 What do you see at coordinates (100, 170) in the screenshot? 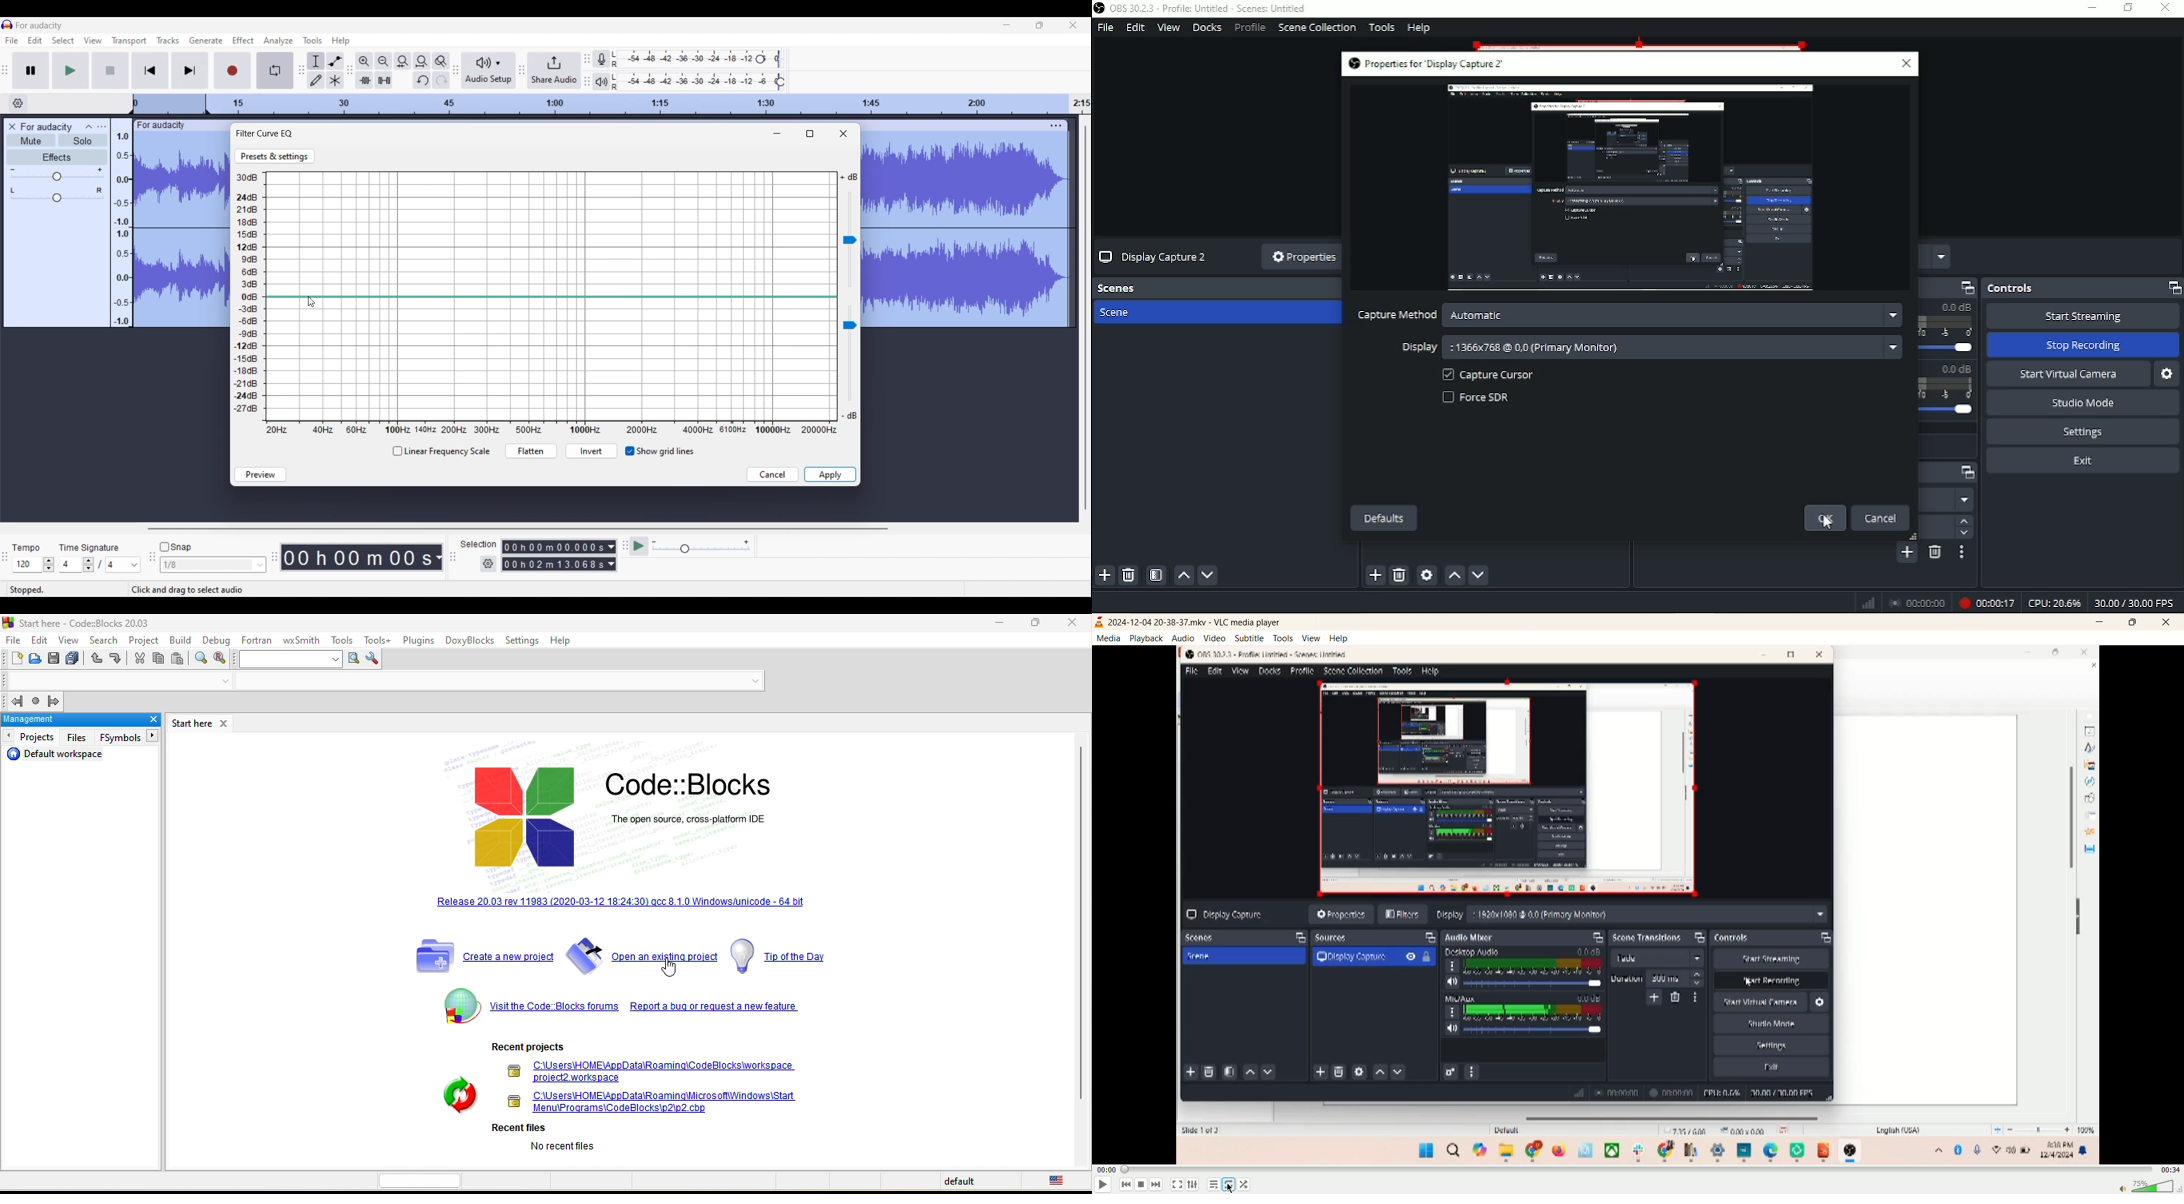
I see `Max. gain` at bounding box center [100, 170].